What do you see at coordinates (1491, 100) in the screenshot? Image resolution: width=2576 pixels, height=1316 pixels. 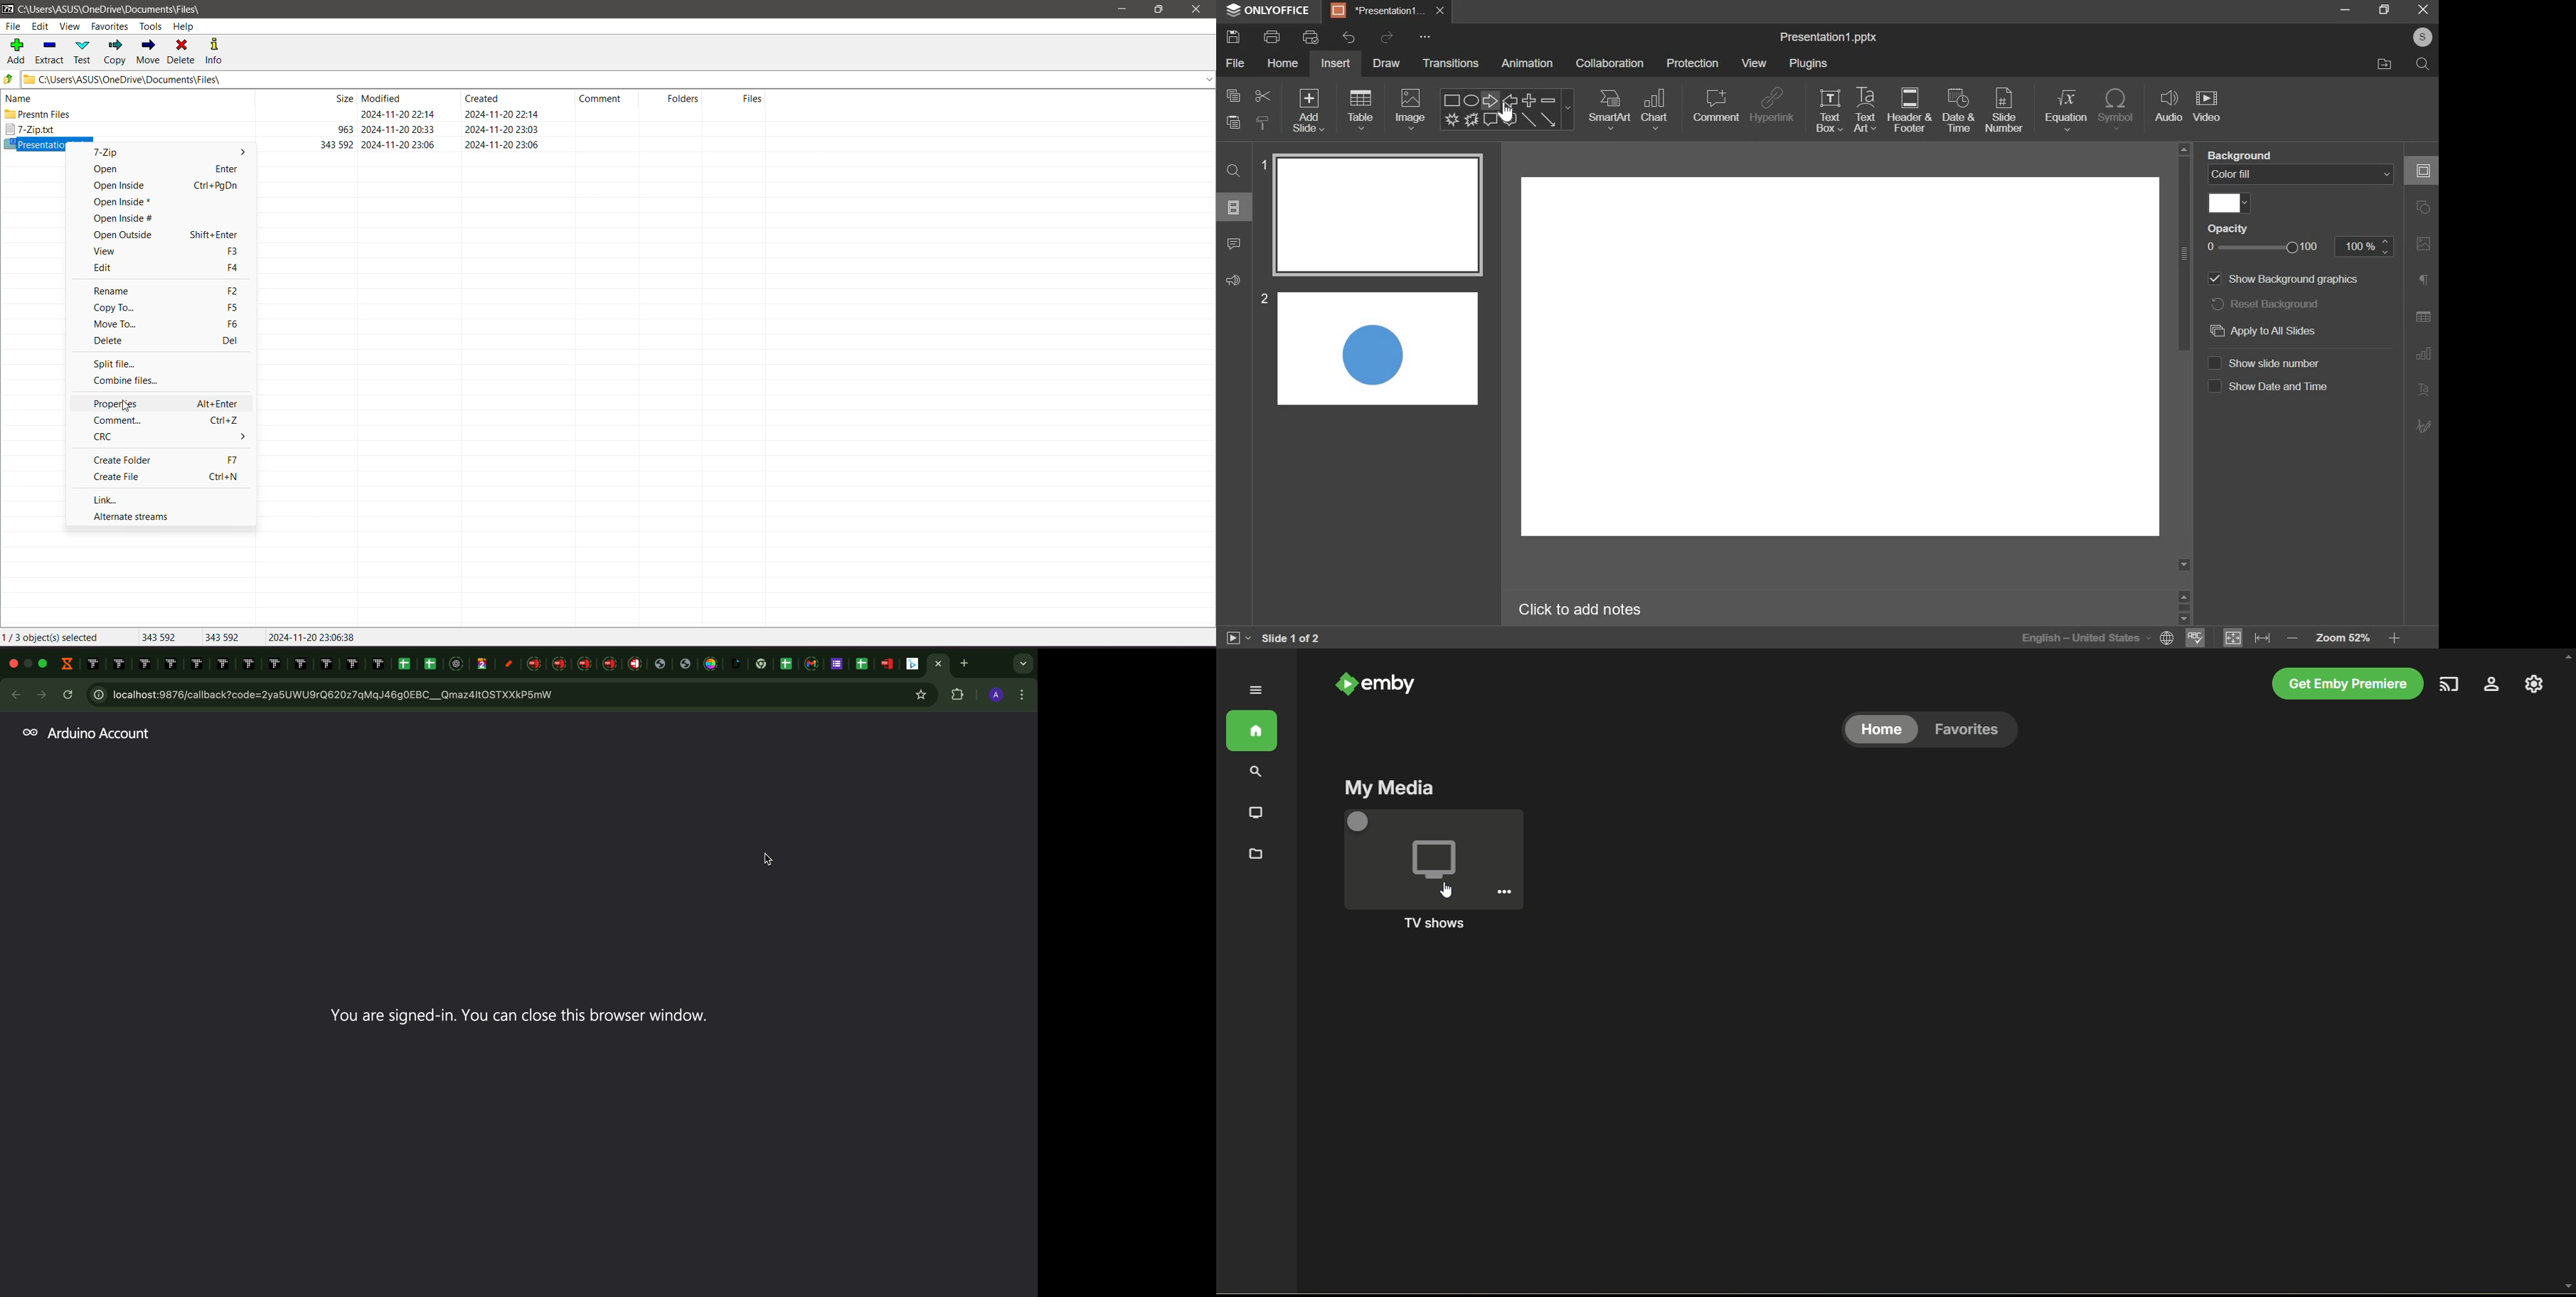 I see `Right arrow` at bounding box center [1491, 100].